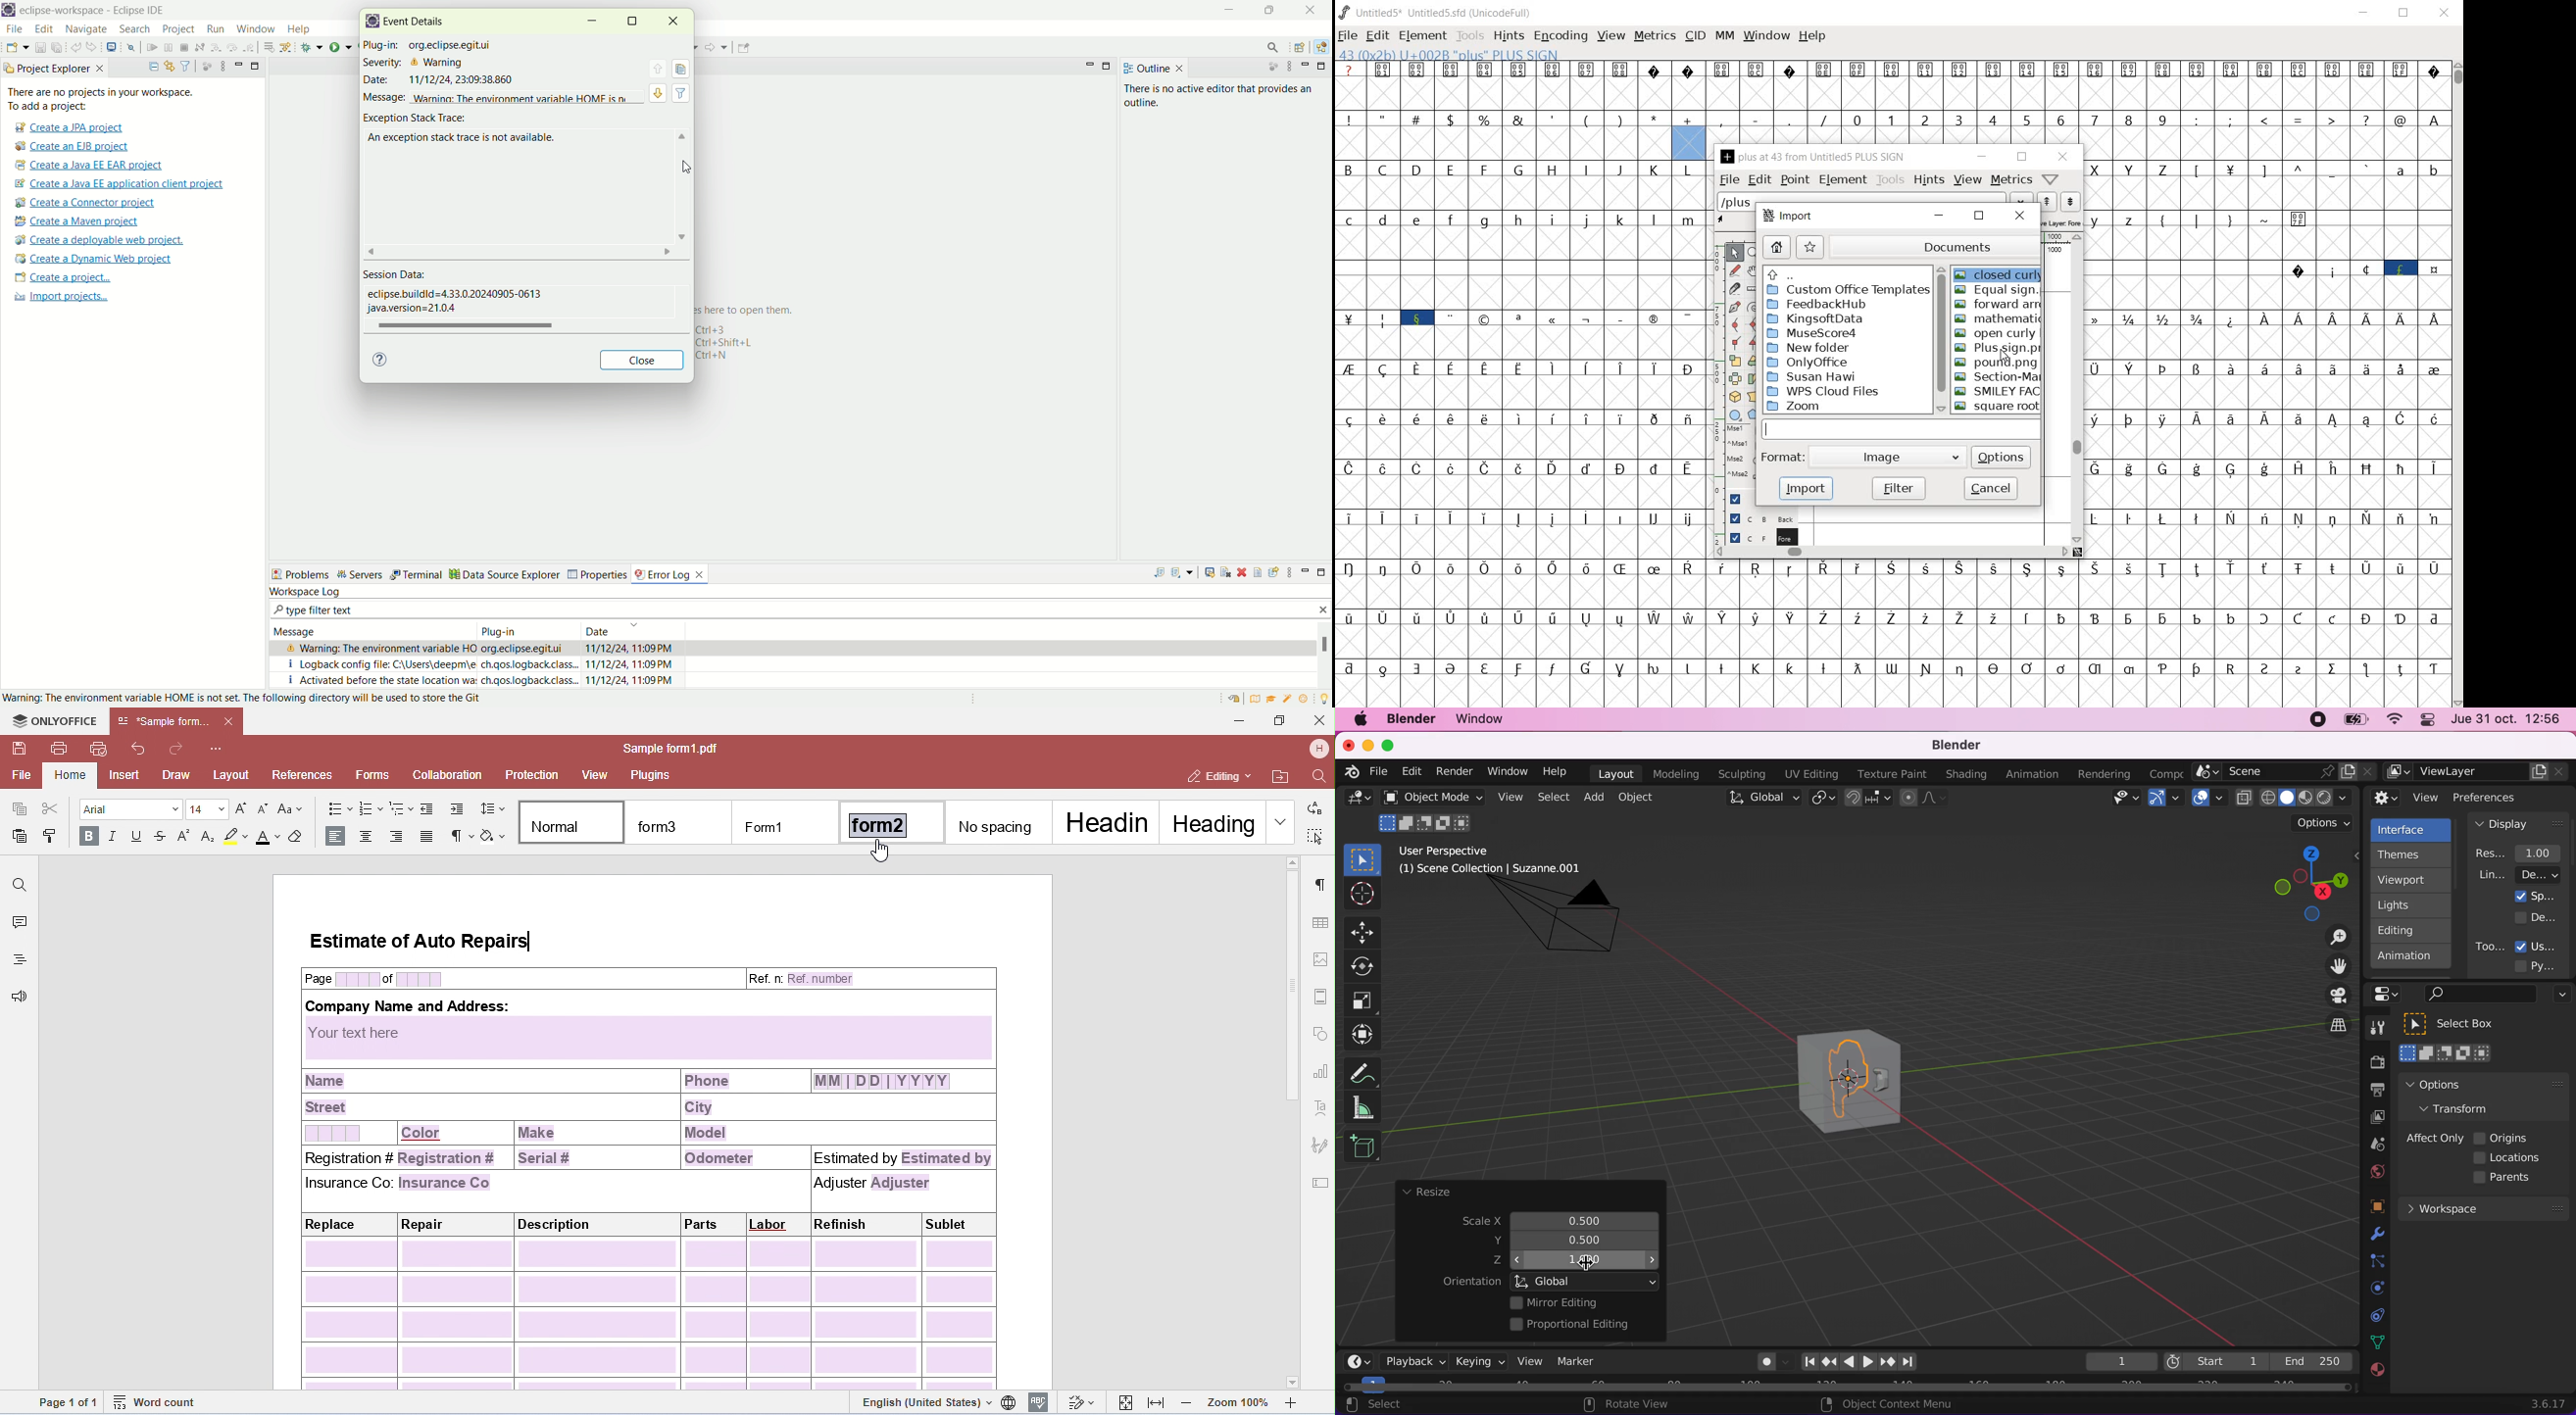 This screenshot has height=1428, width=2576. I want to click on panel control, so click(2425, 721).